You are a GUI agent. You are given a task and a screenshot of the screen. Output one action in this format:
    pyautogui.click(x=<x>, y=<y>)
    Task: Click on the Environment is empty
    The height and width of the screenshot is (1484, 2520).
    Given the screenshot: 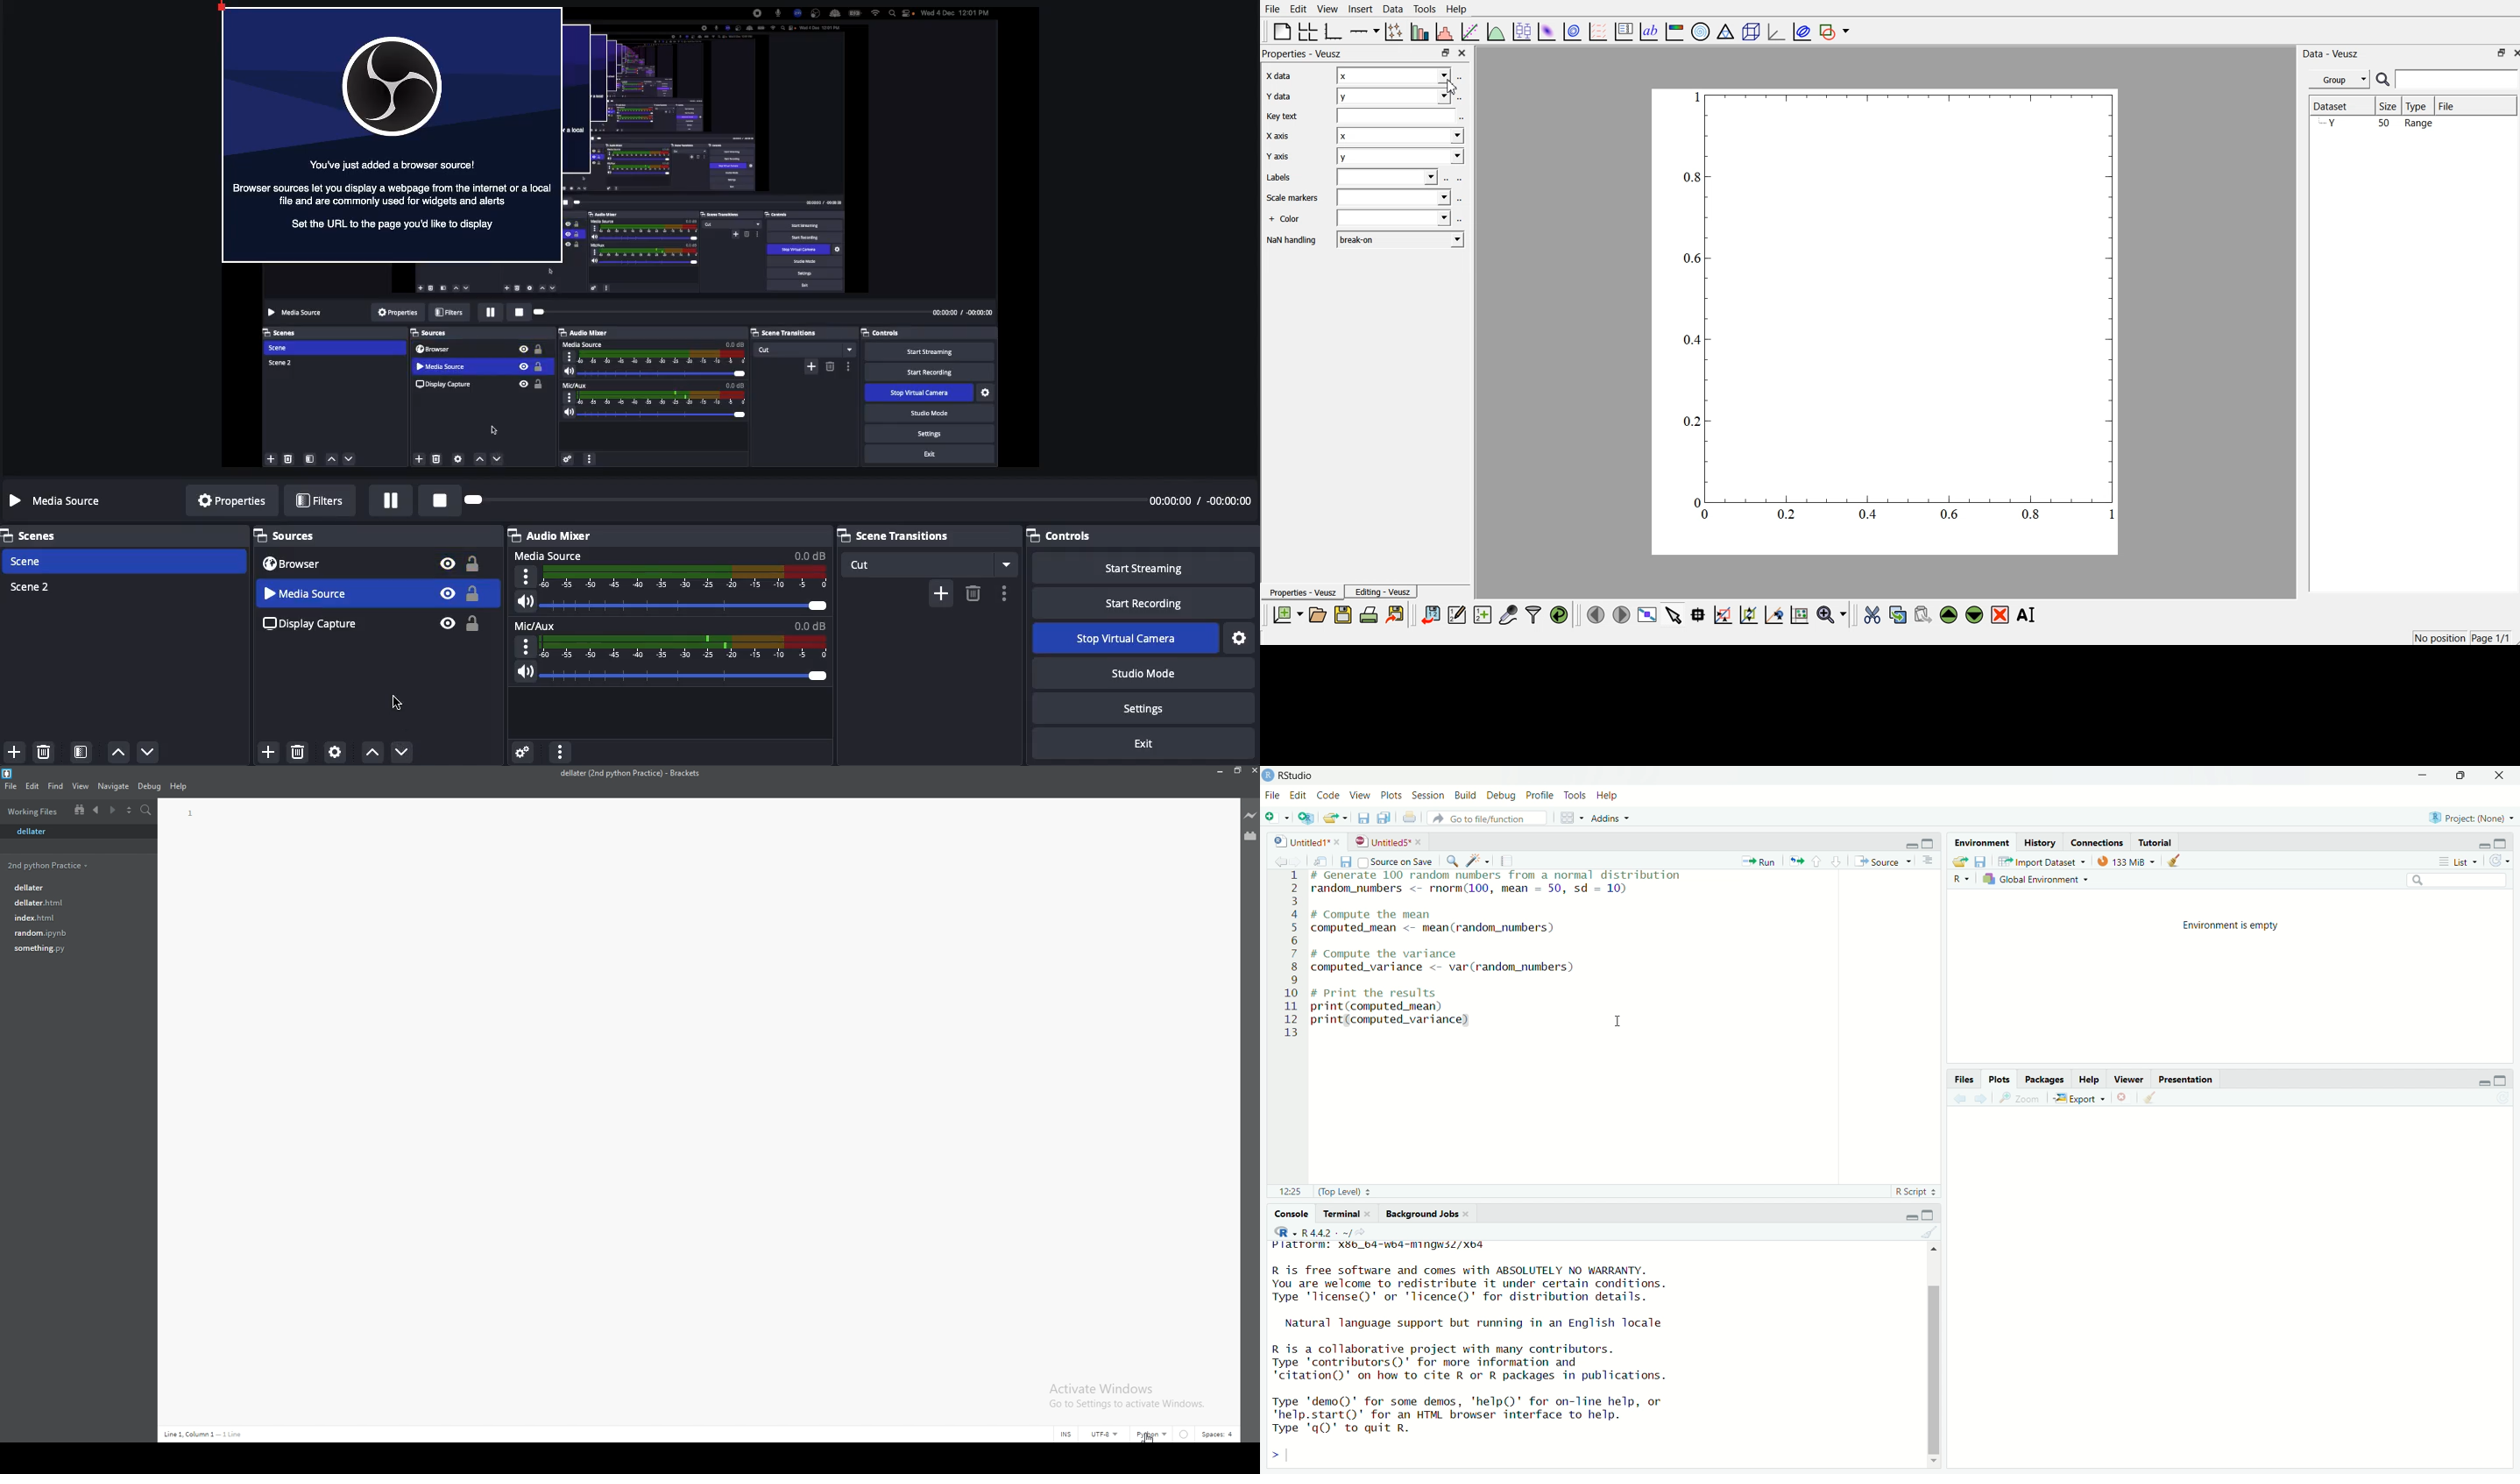 What is the action you would take?
    pyautogui.click(x=2231, y=928)
    